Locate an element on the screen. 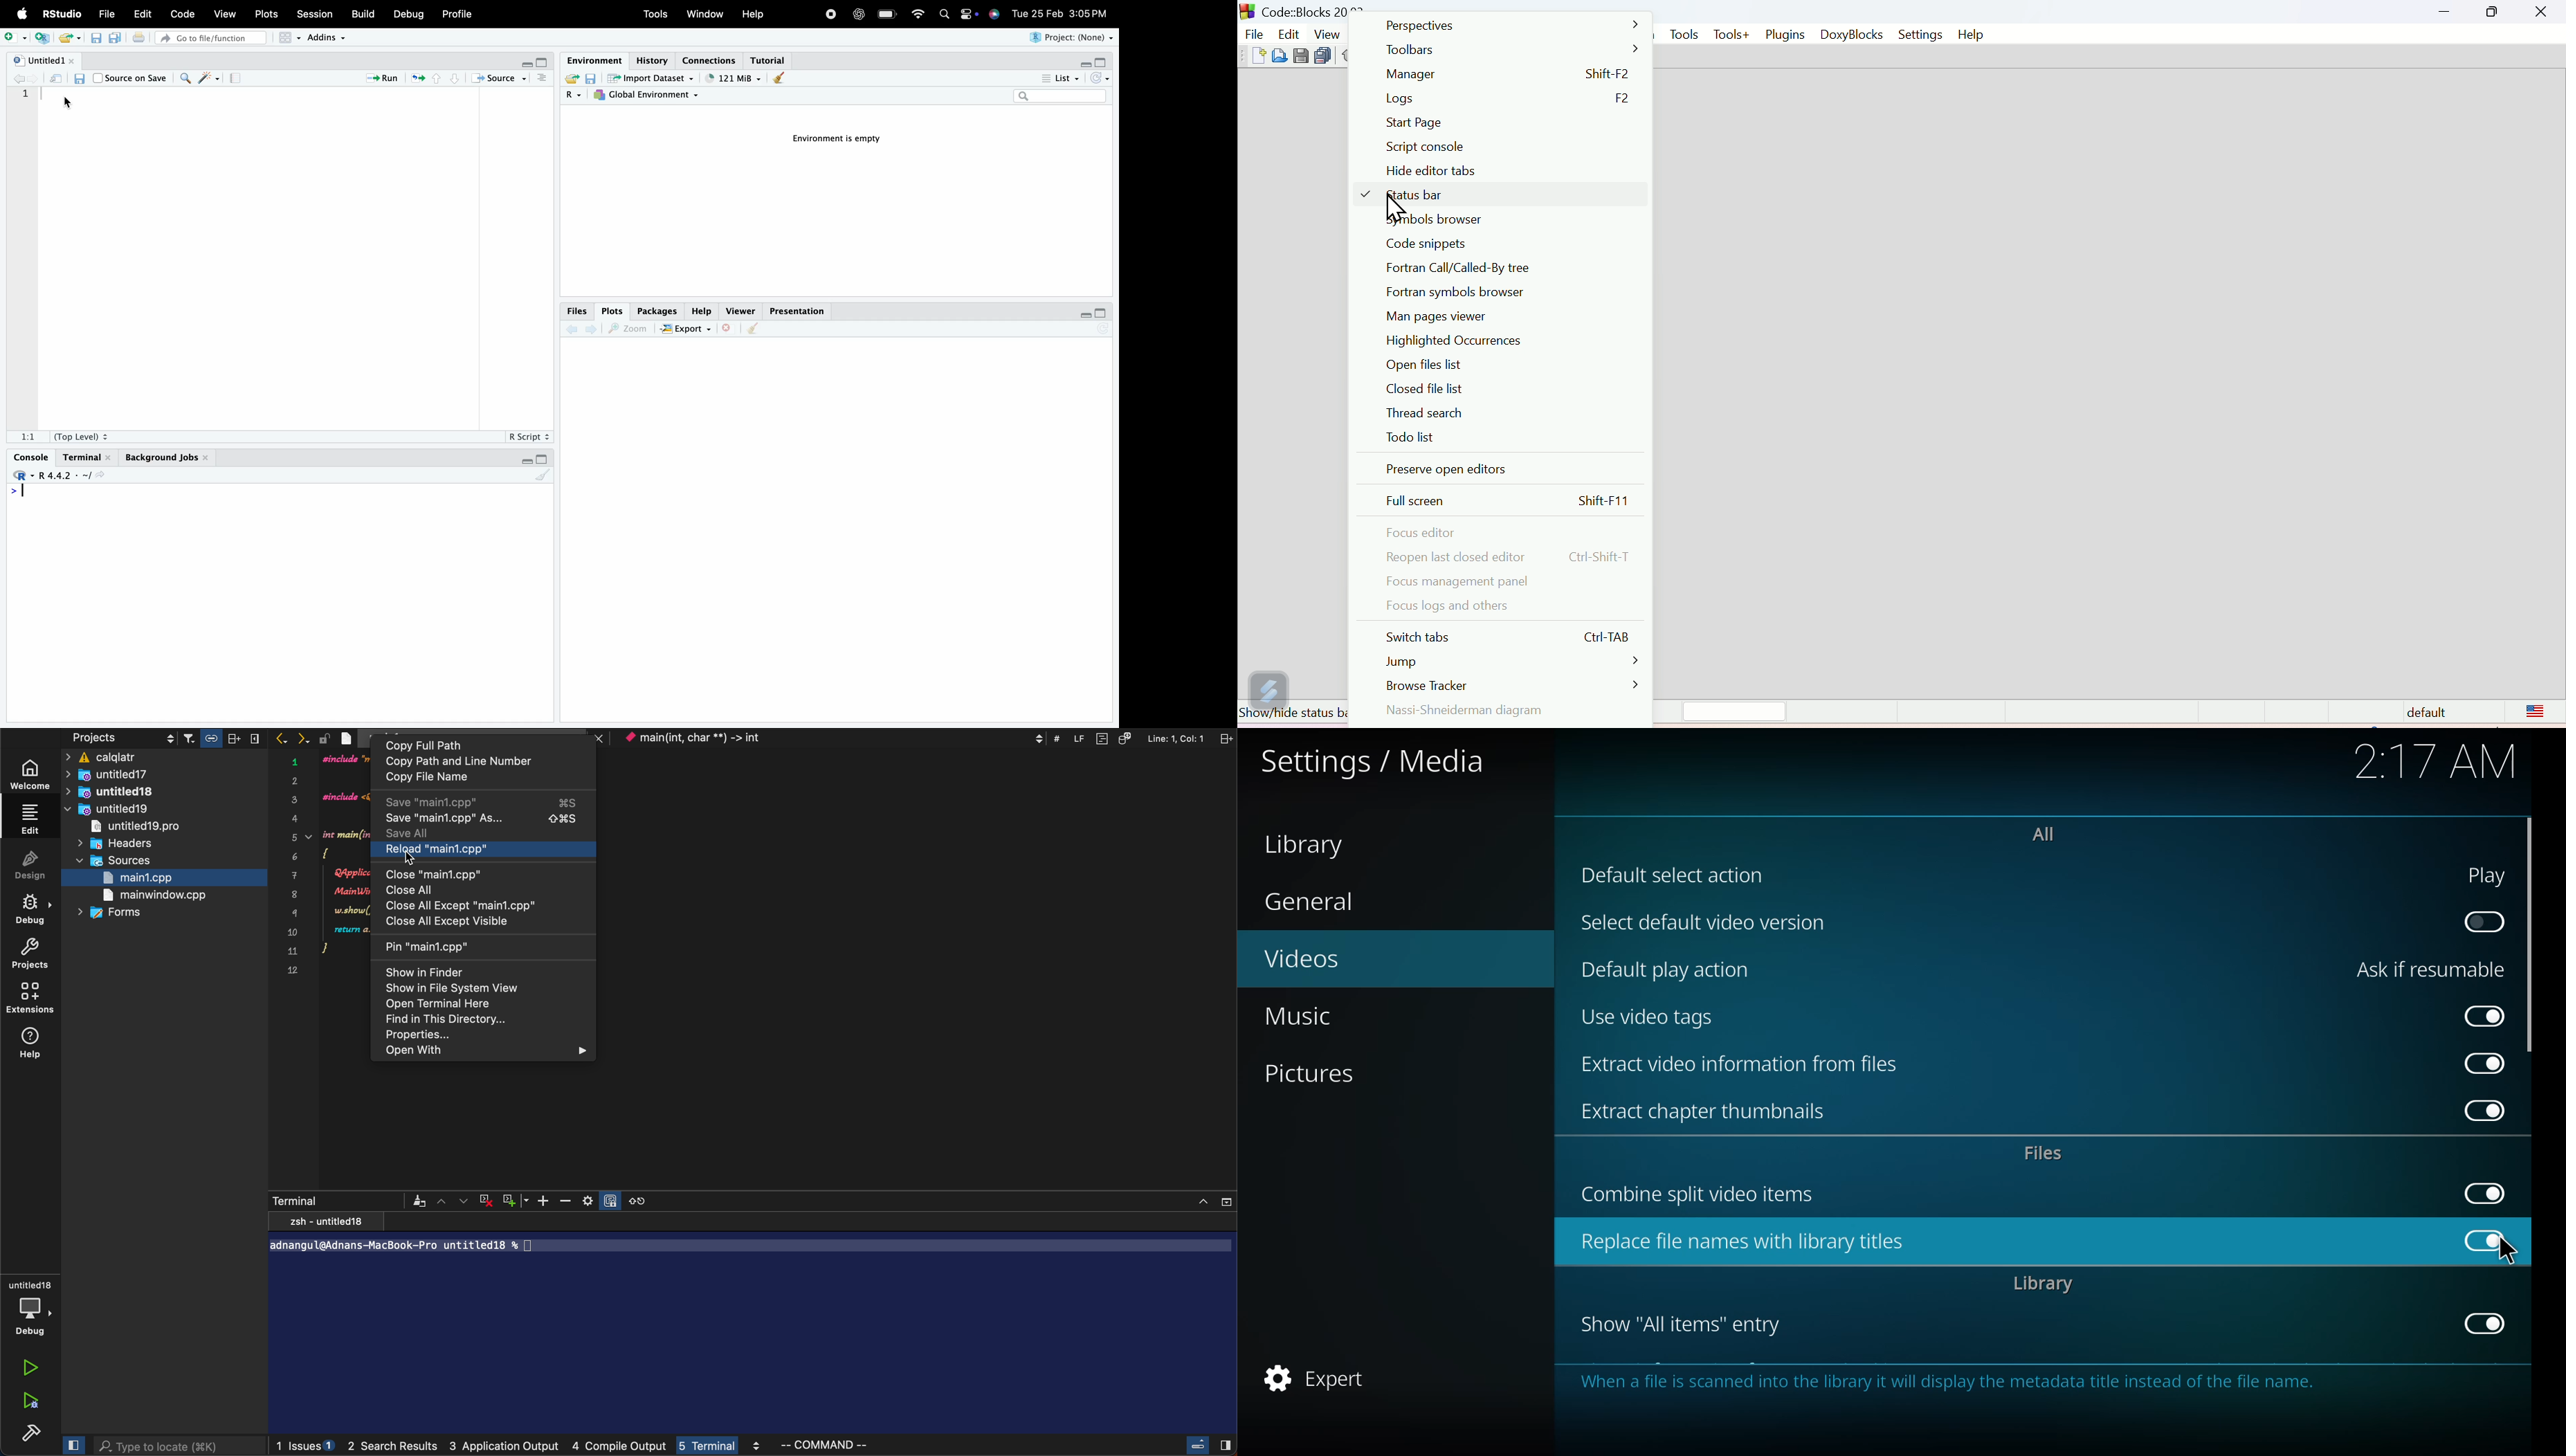 This screenshot has height=1456, width=2576. Minimize is located at coordinates (528, 64).